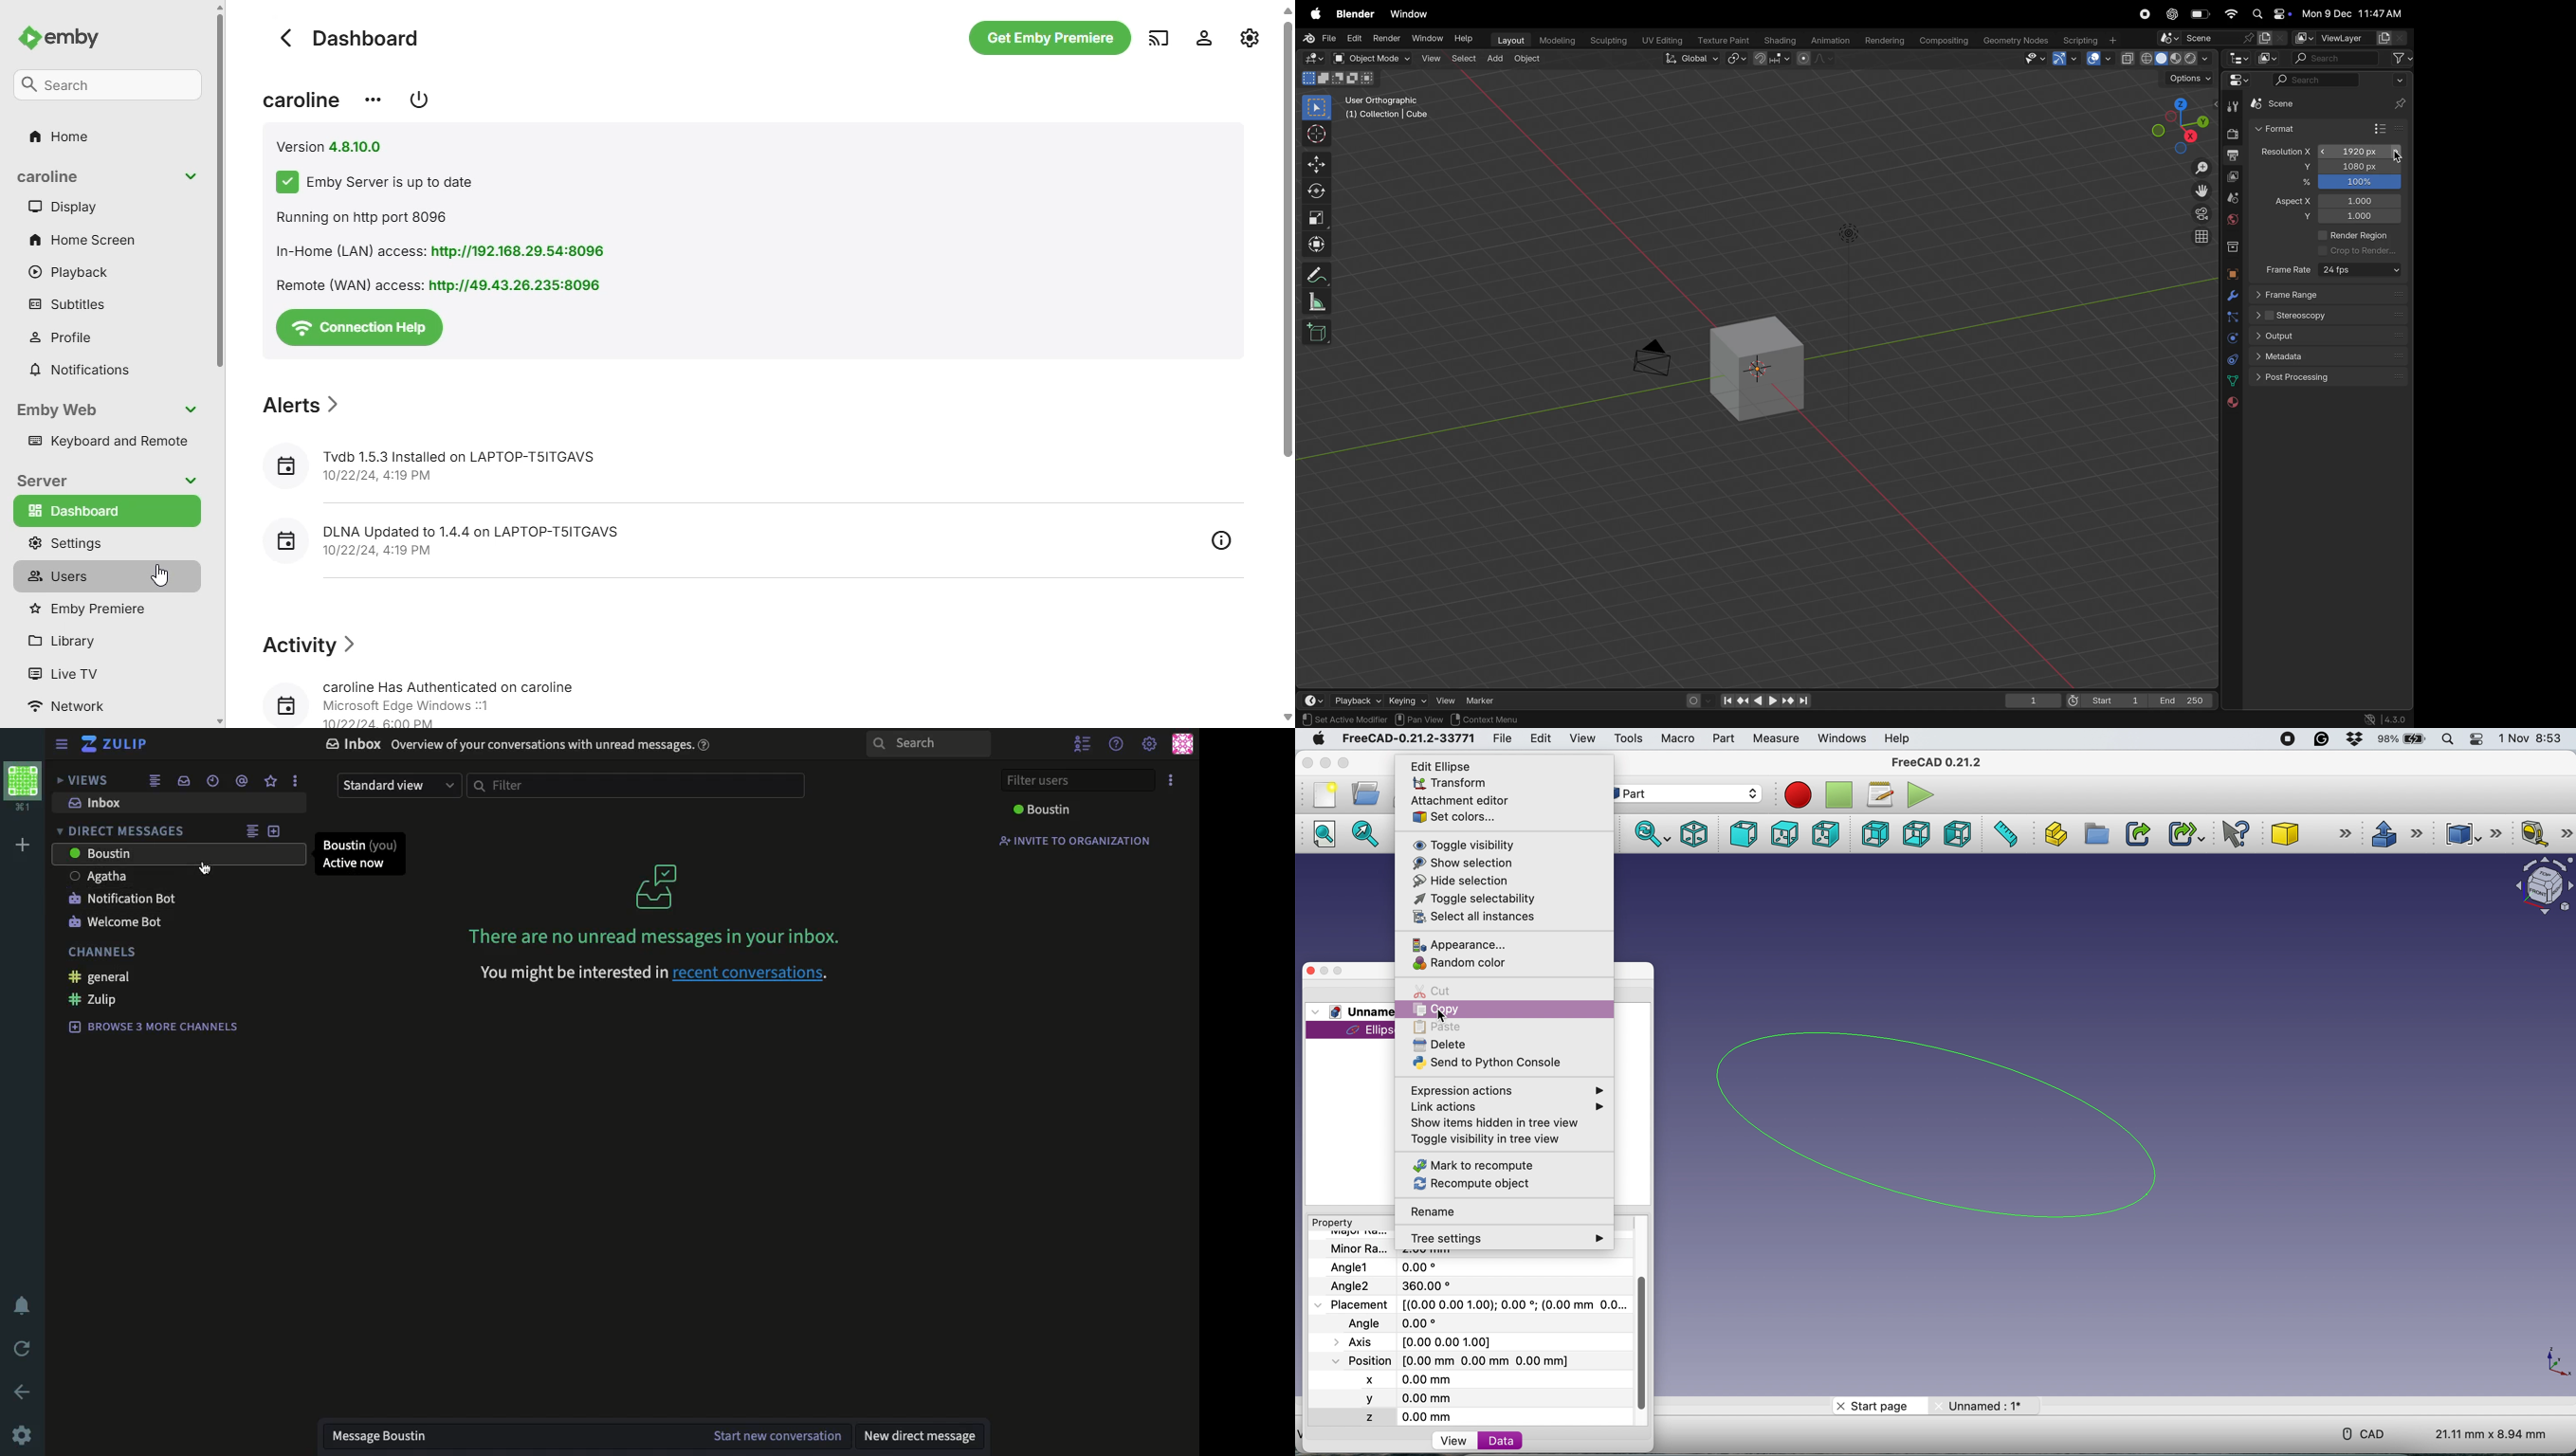 The image size is (2576, 1456). I want to click on cube, so click(2313, 832).